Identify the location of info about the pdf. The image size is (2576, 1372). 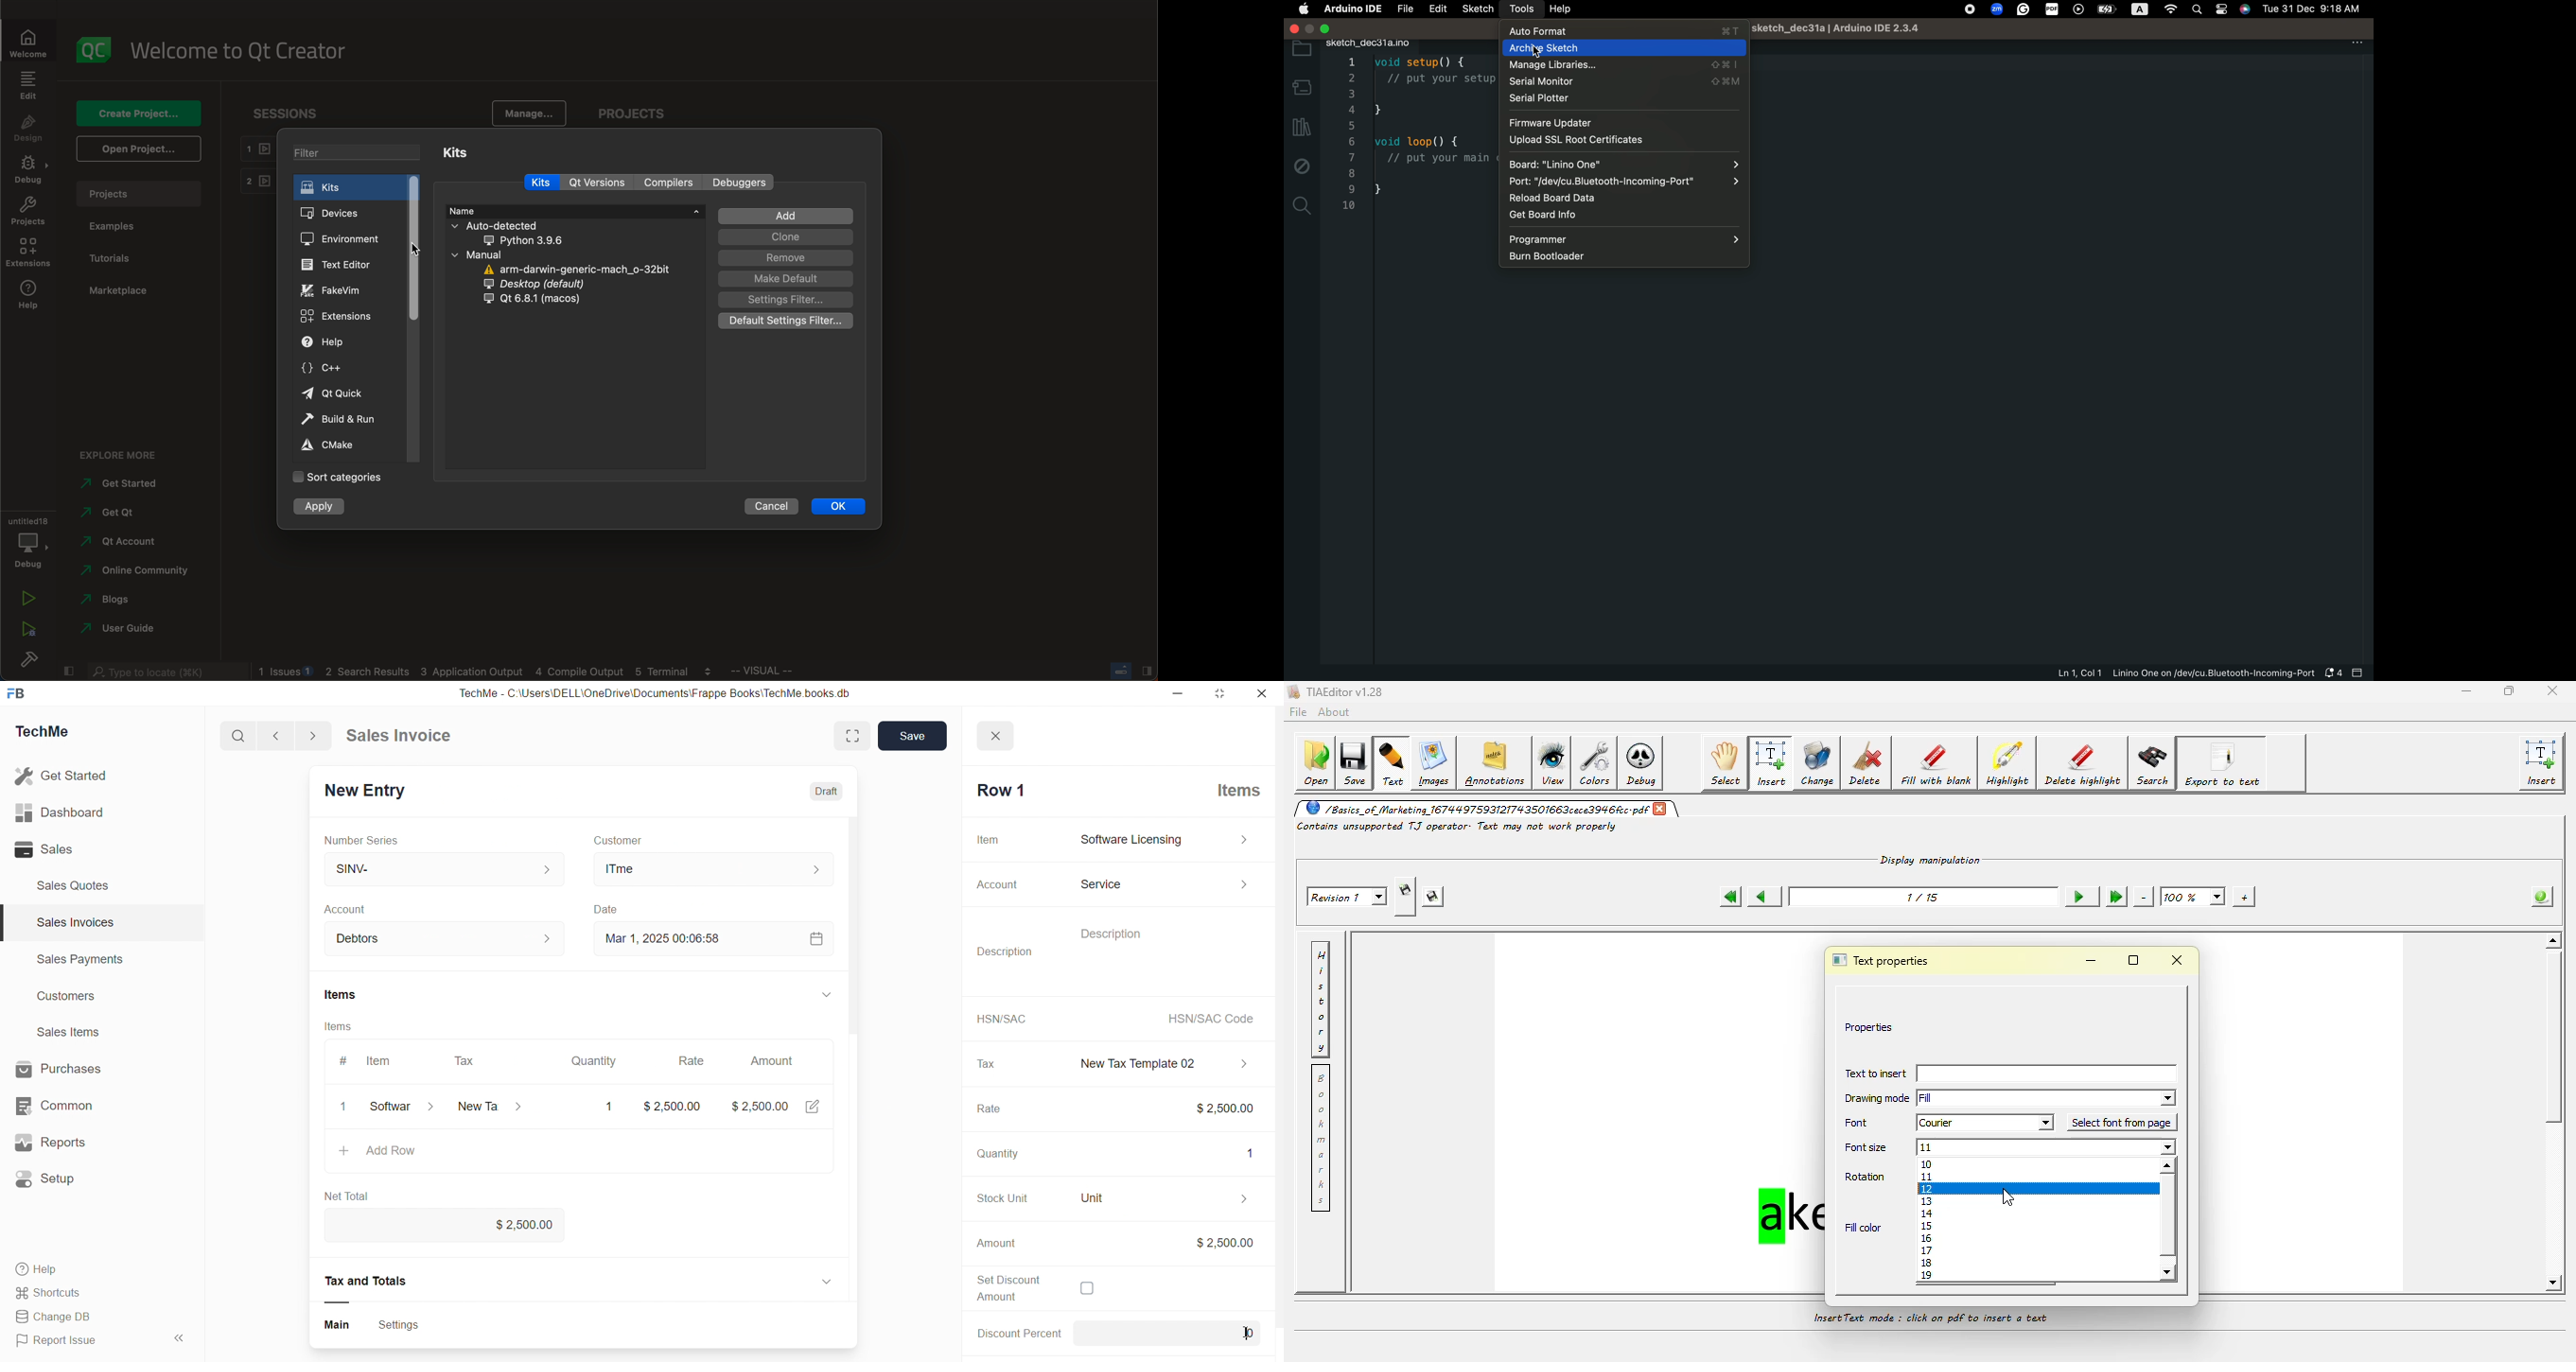
(2537, 899).